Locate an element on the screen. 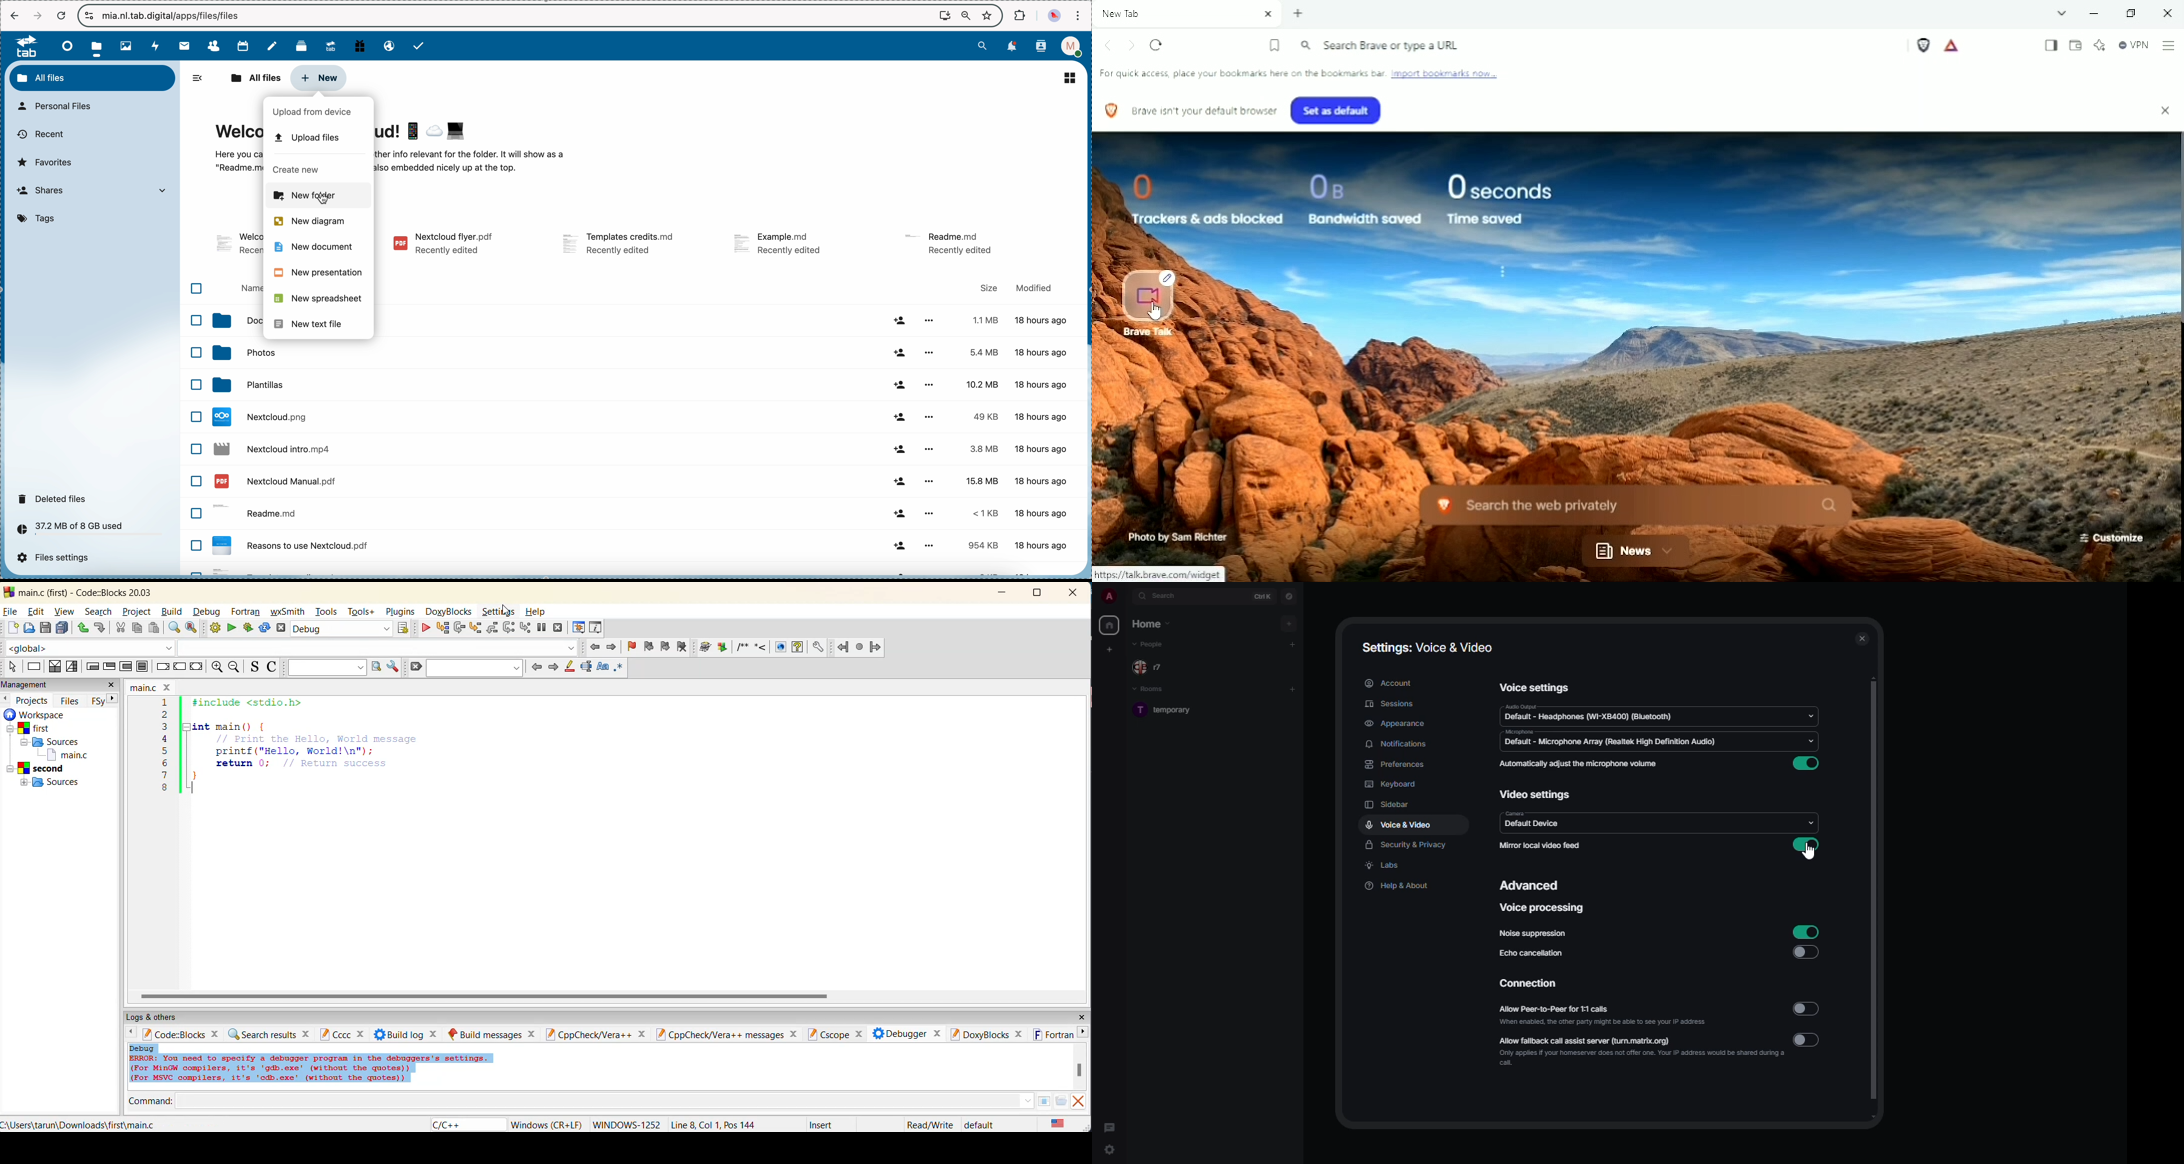 Image resolution: width=2184 pixels, height=1176 pixels. Customize and Control brave is located at coordinates (2170, 46).